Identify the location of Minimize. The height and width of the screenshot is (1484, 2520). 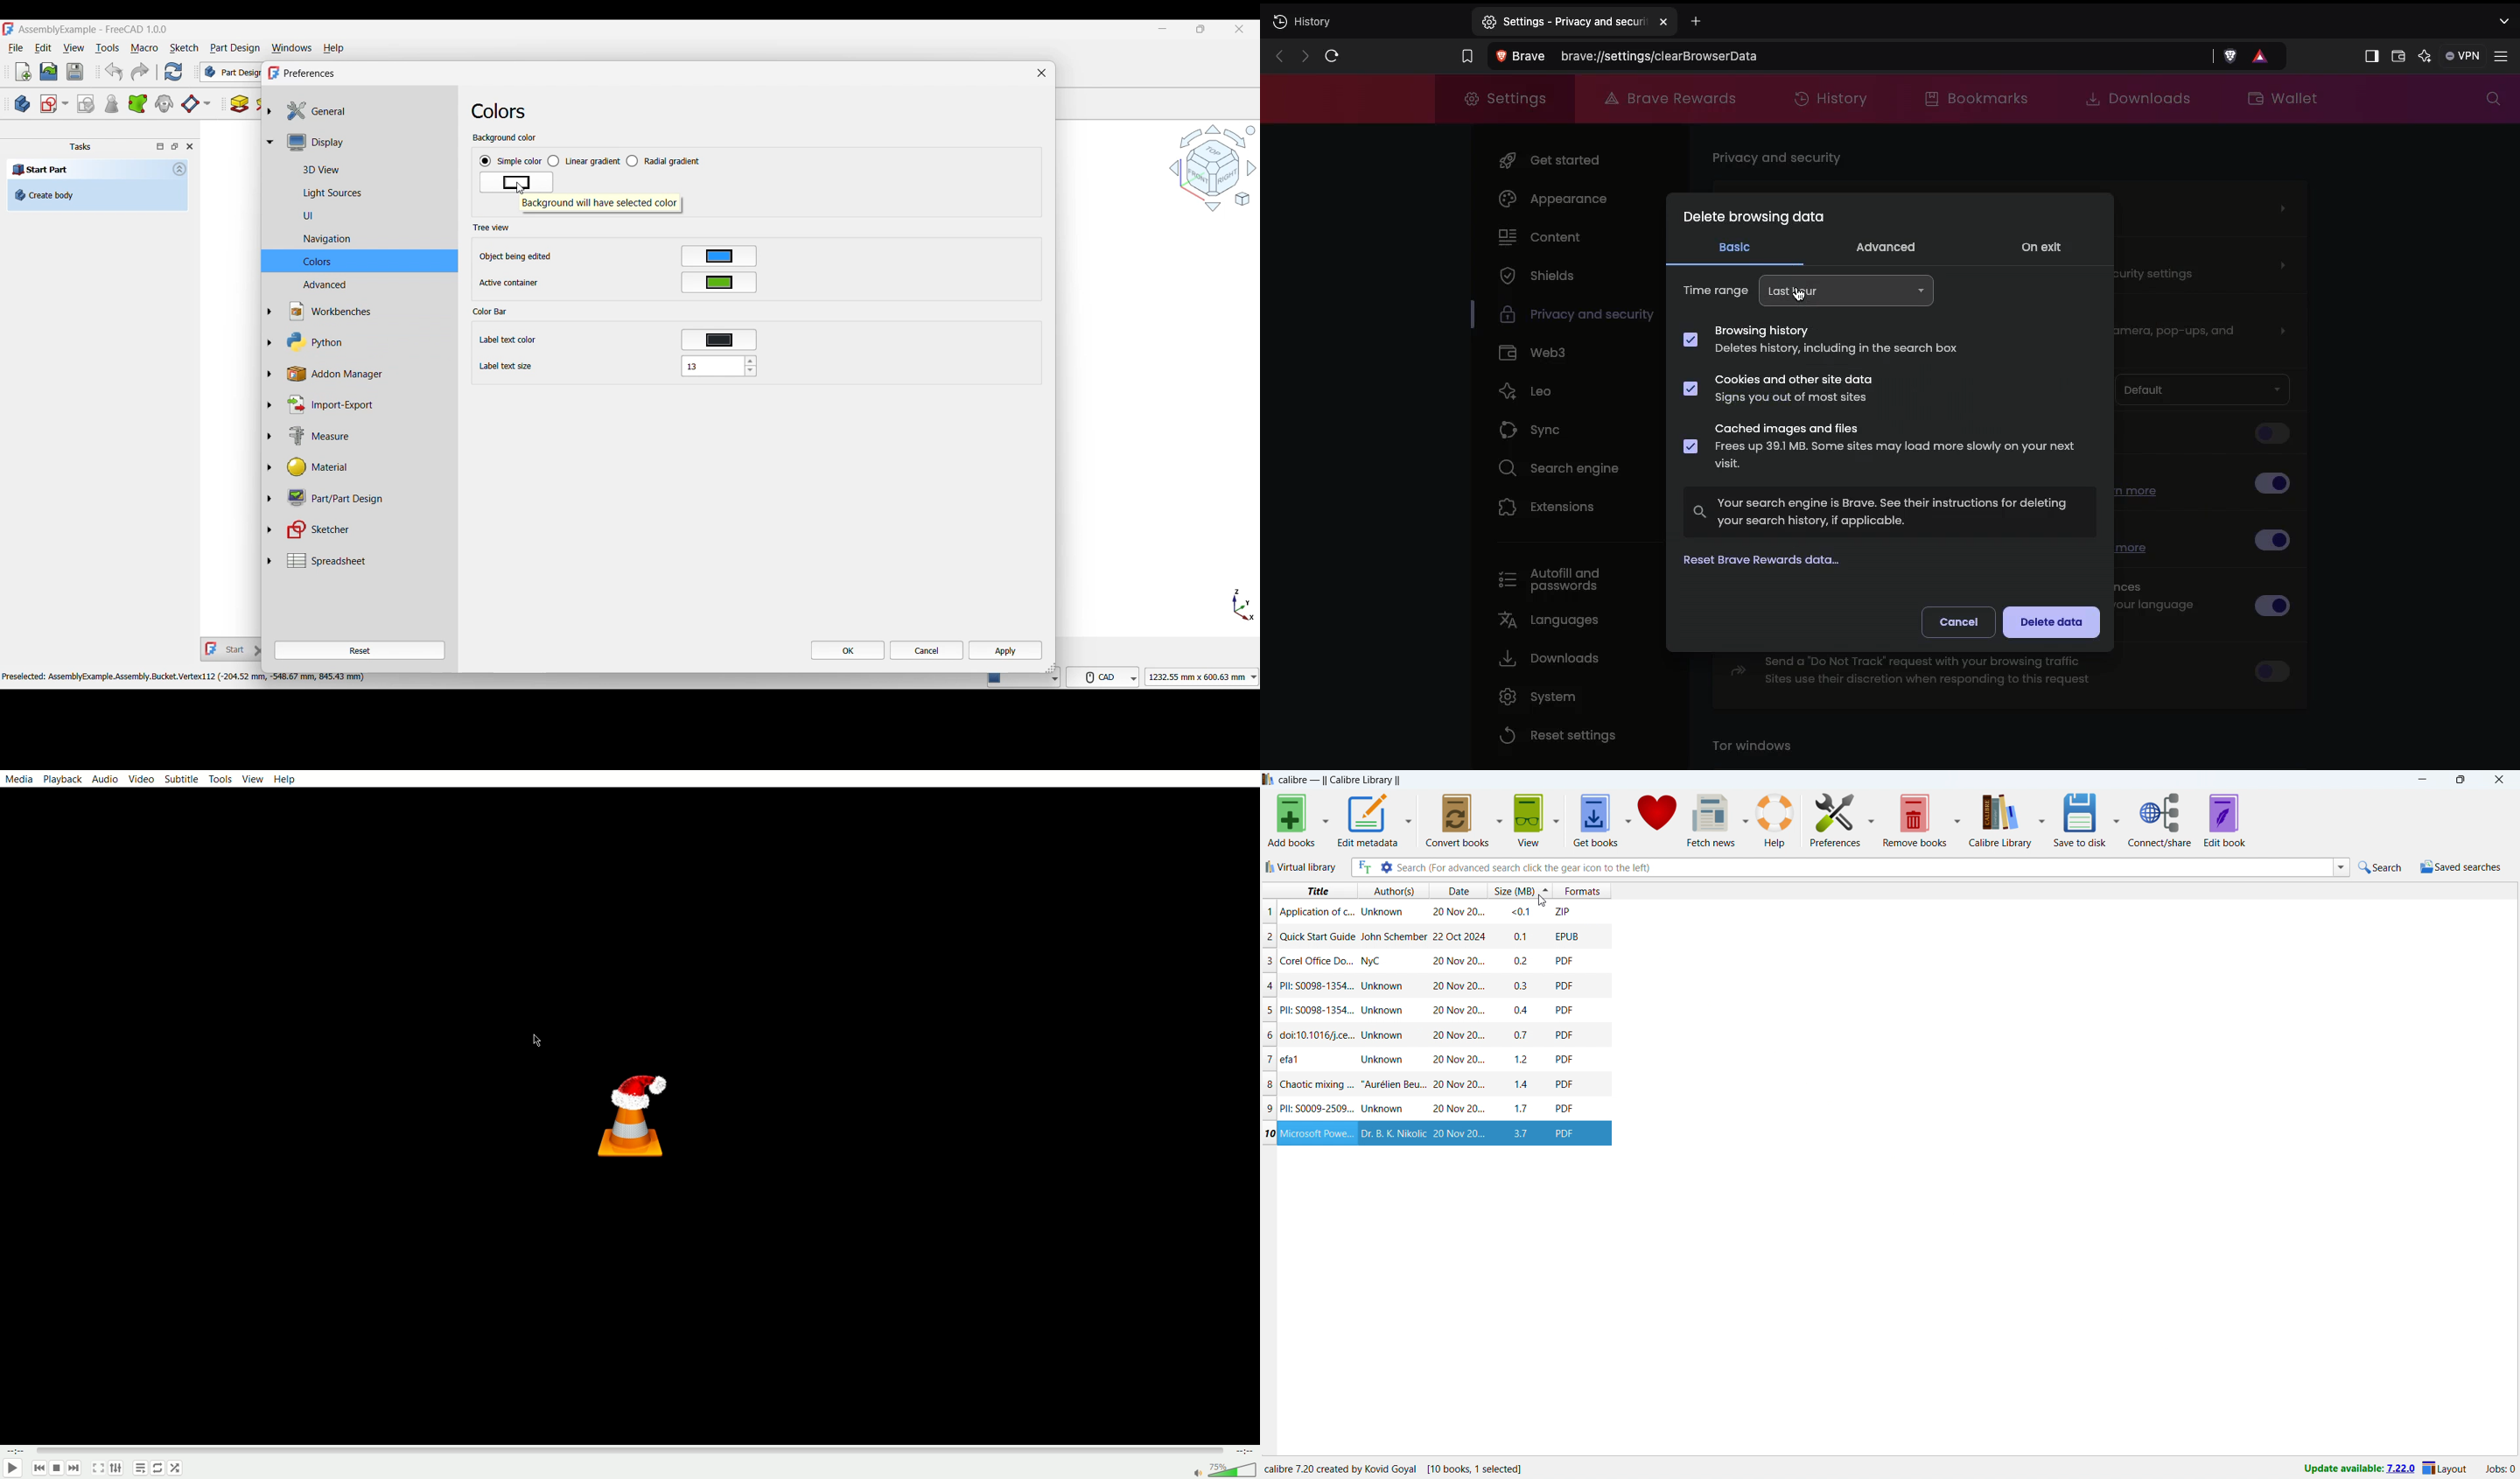
(1162, 29).